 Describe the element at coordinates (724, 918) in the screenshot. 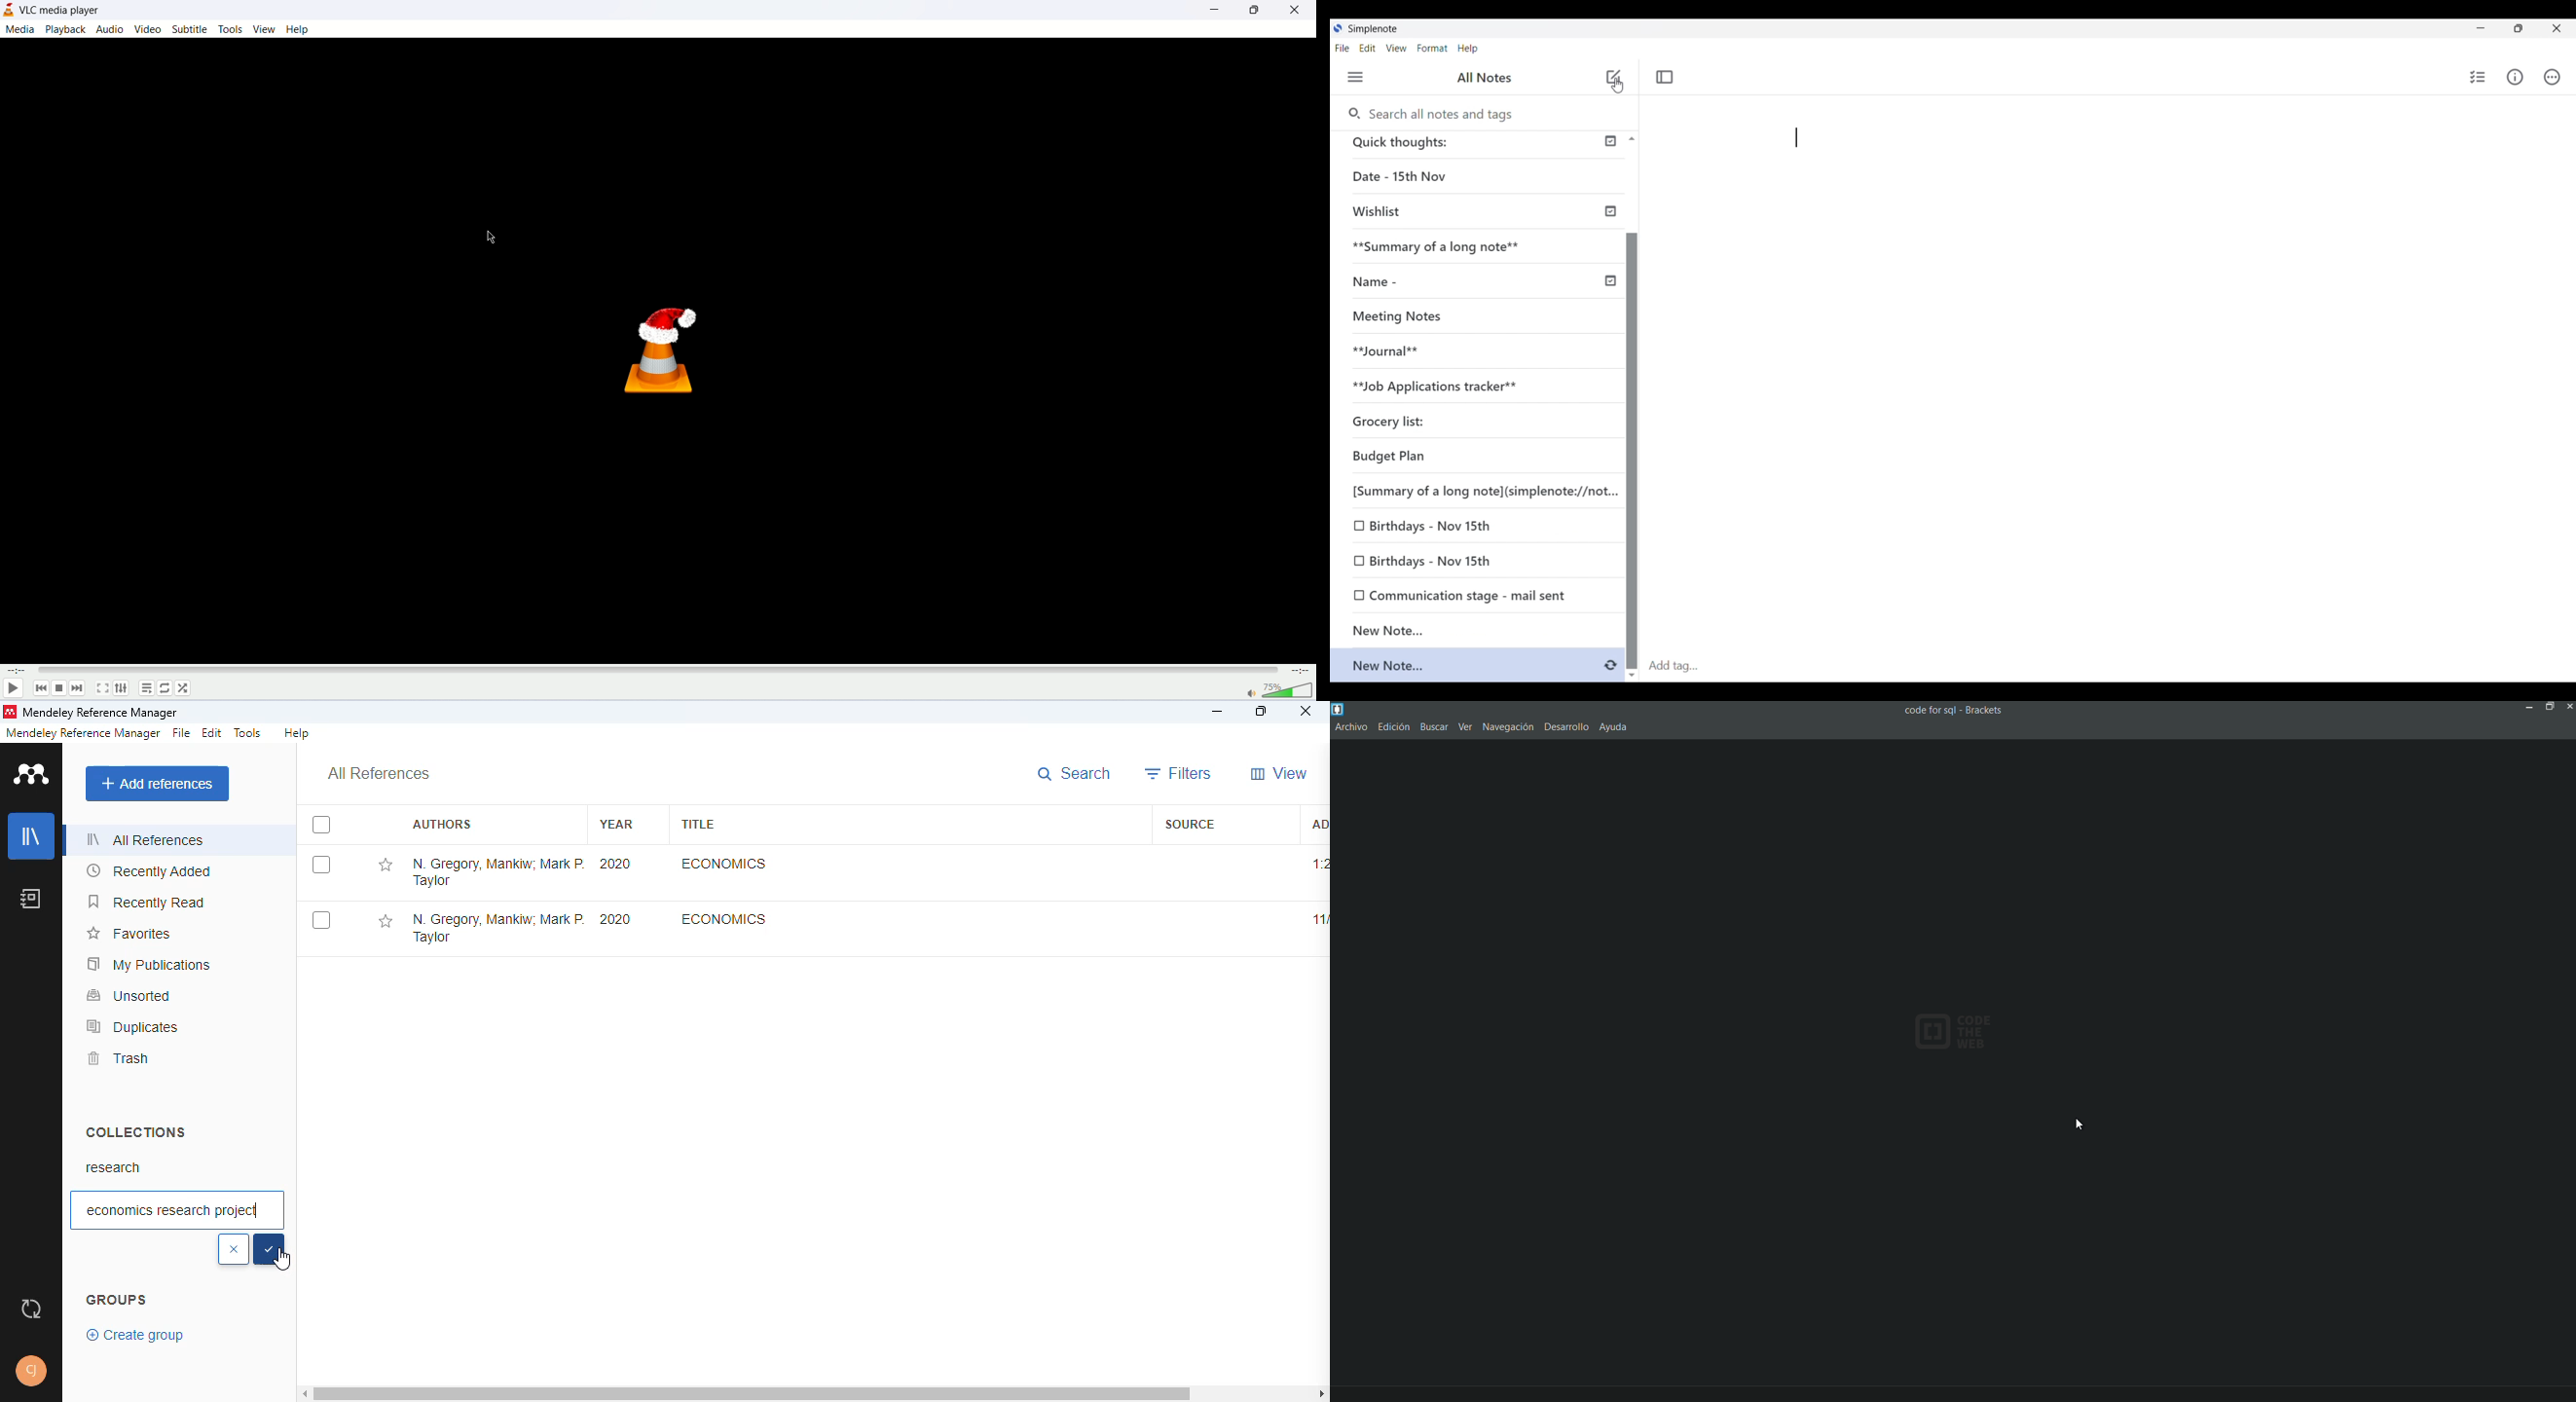

I see `Economics` at that location.